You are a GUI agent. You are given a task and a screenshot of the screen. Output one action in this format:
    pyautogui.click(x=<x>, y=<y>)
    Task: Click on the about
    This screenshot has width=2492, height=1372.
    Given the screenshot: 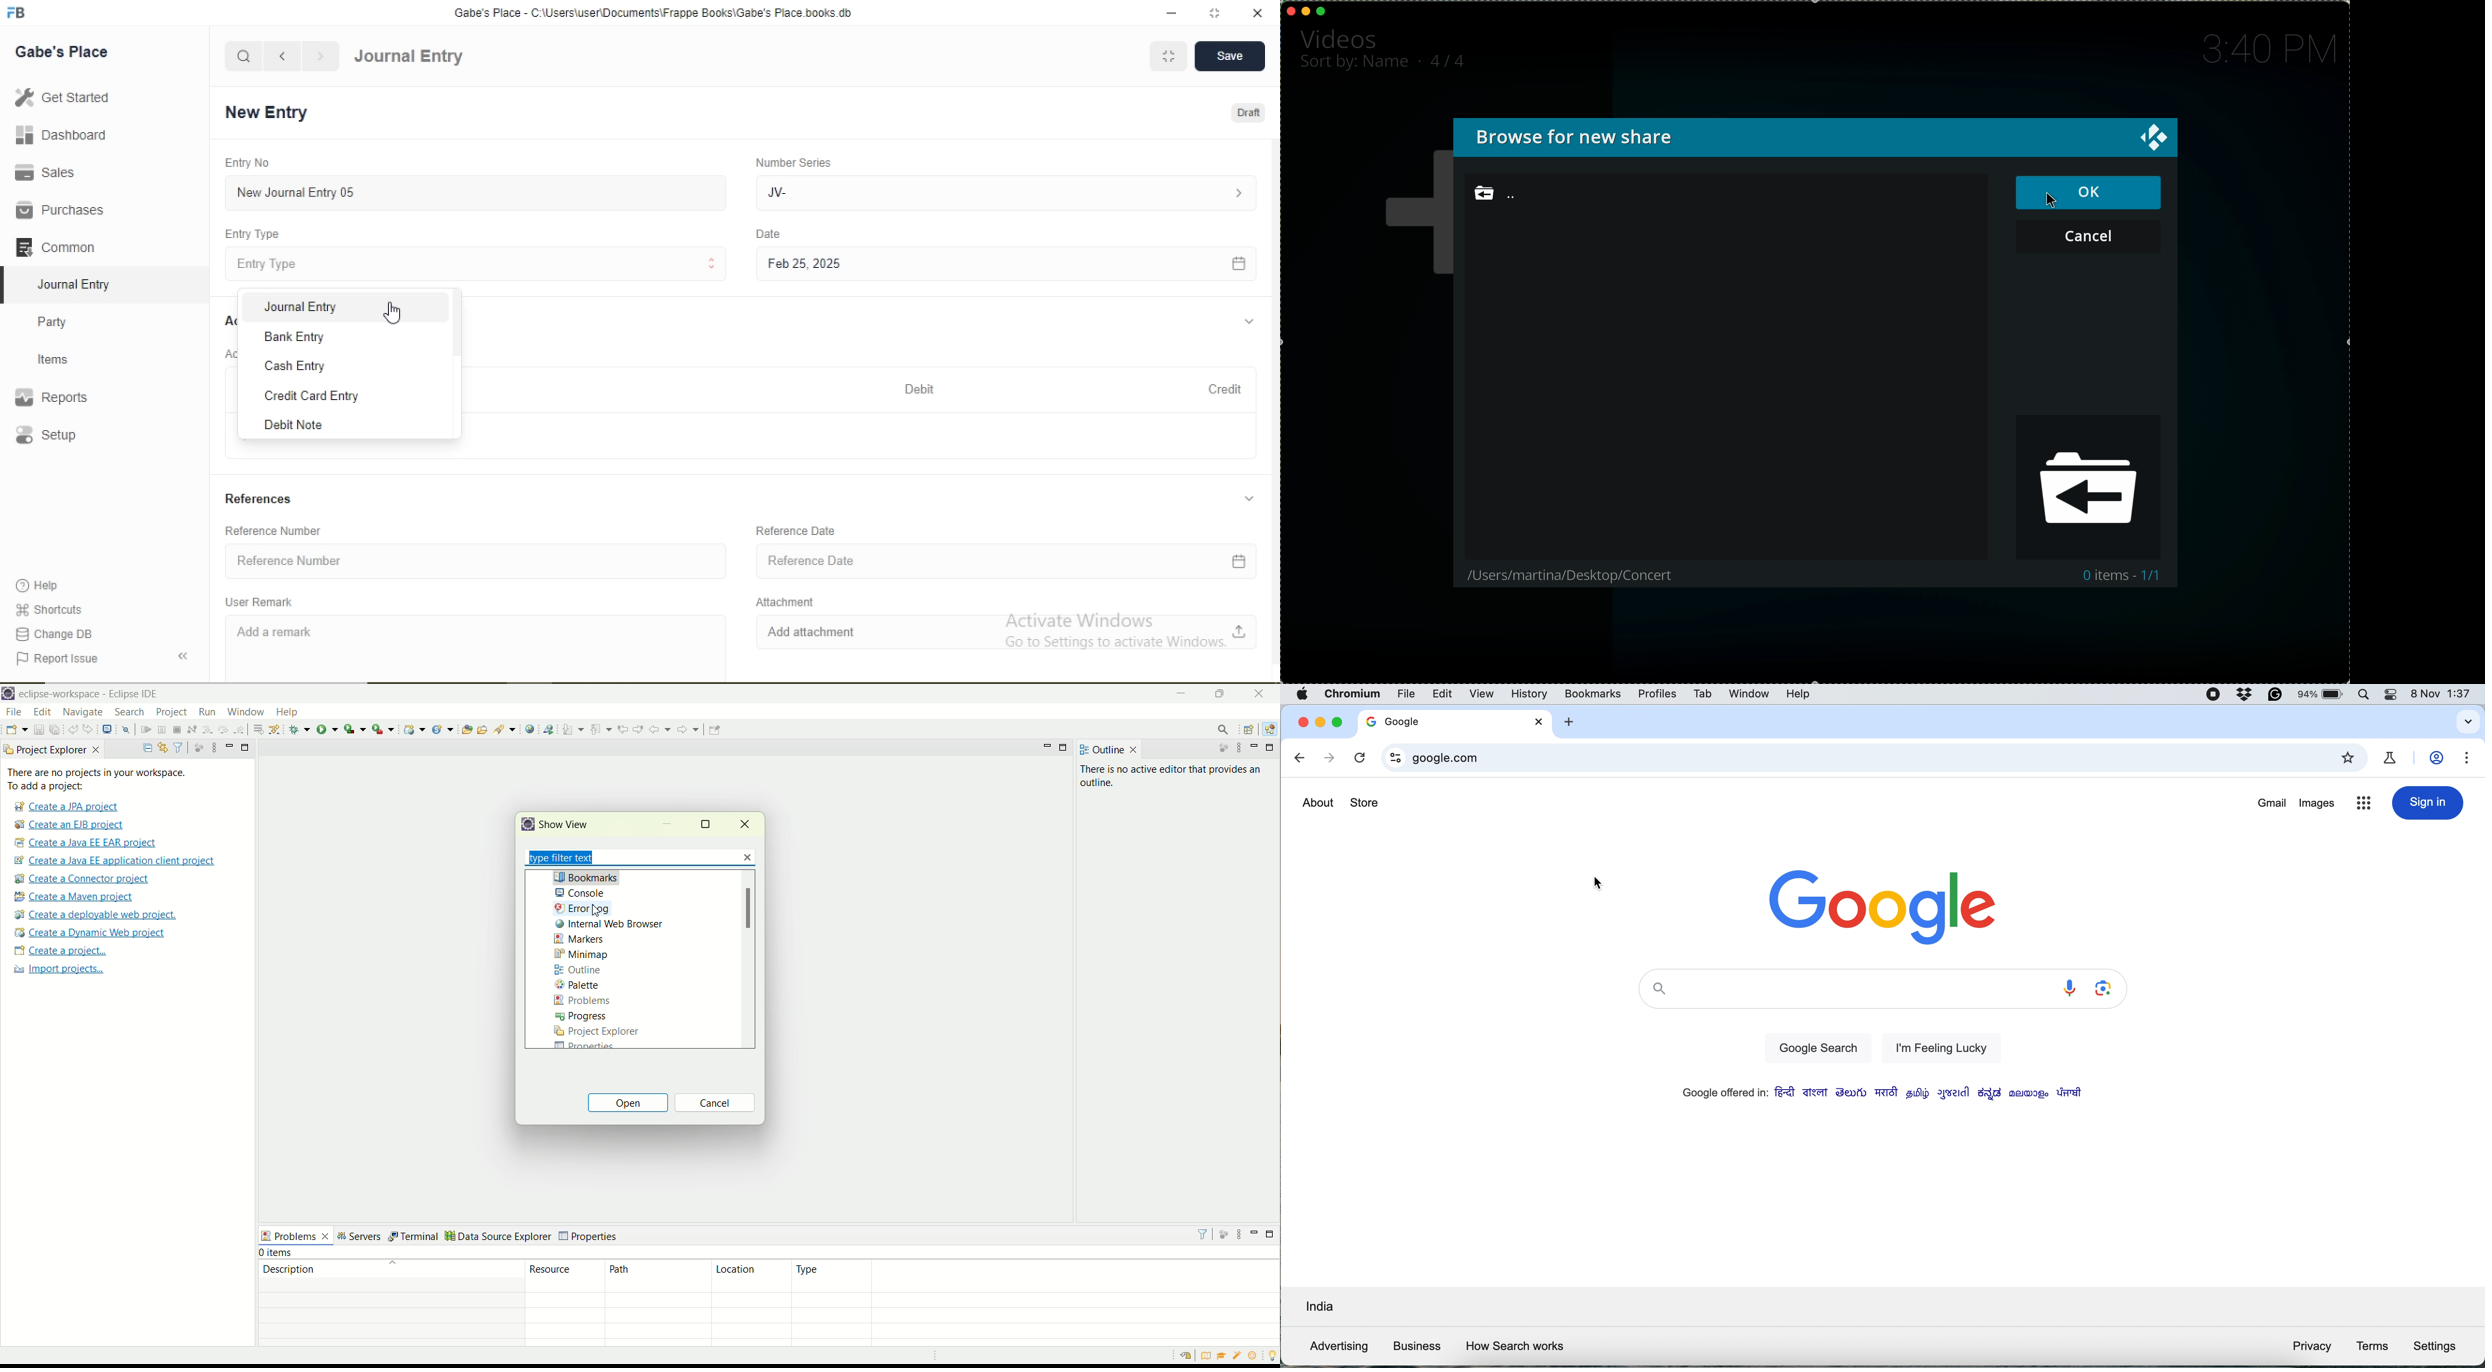 What is the action you would take?
    pyautogui.click(x=1317, y=802)
    